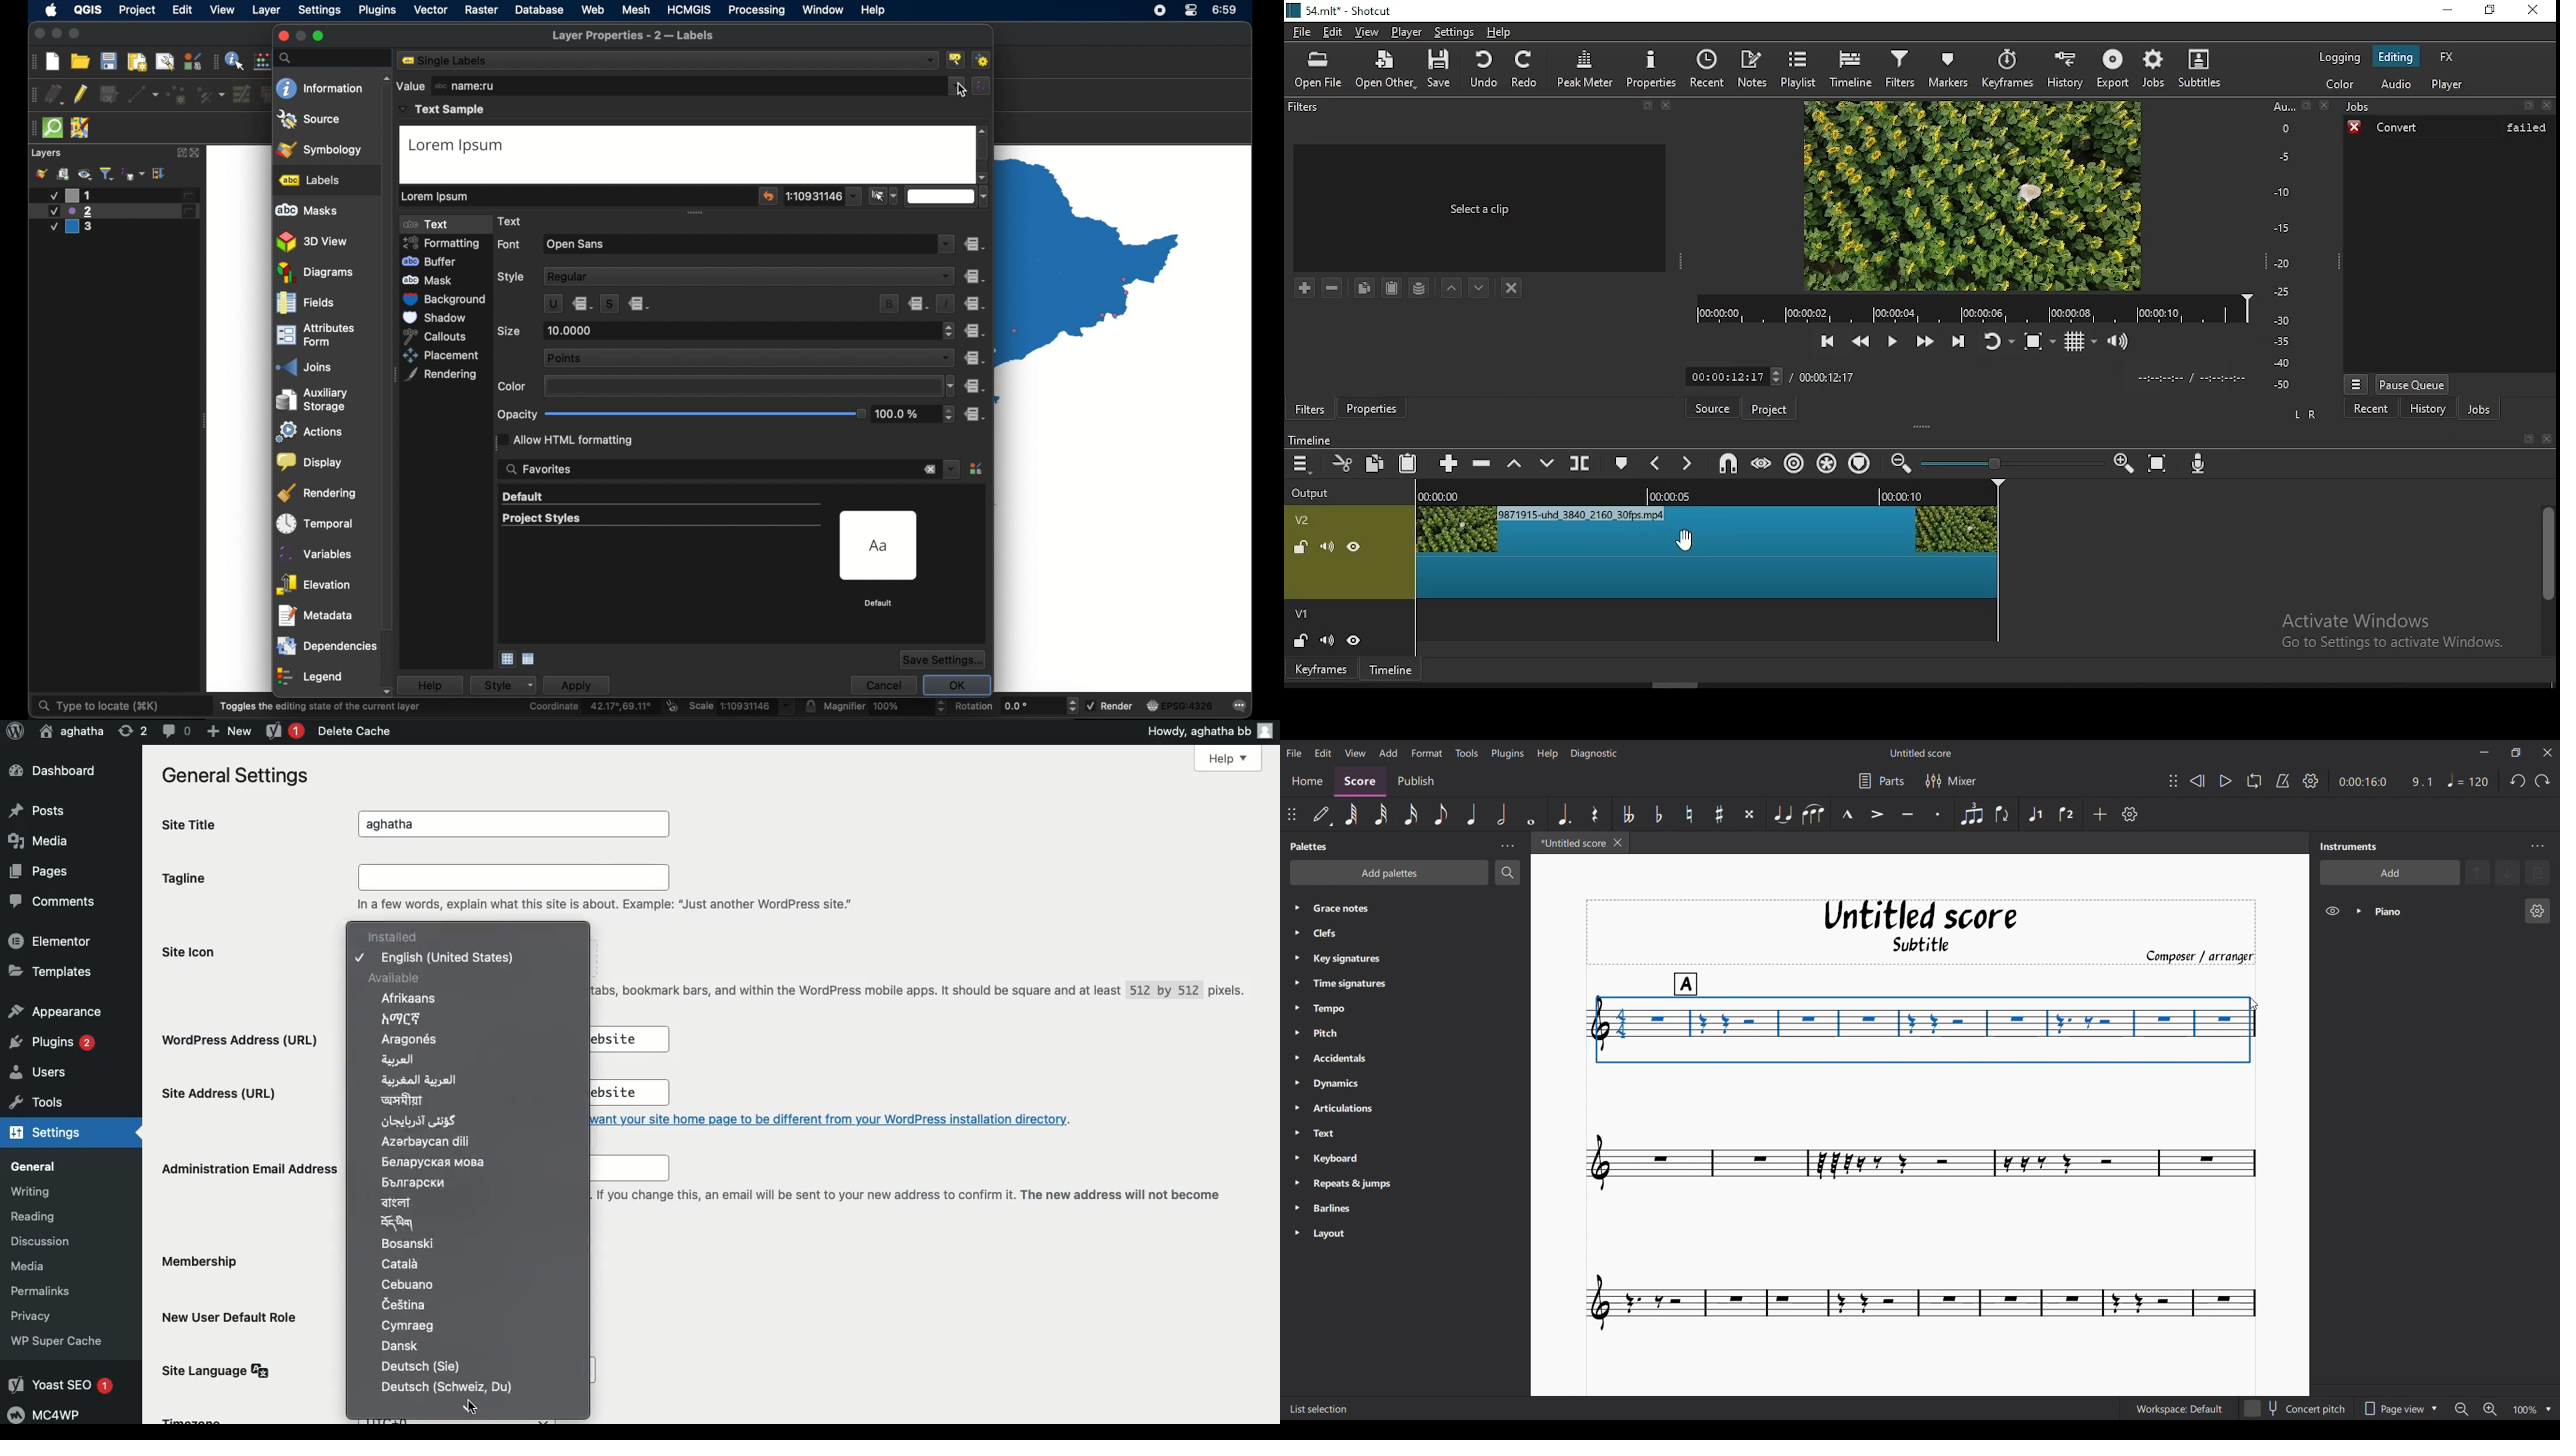  Describe the element at coordinates (1813, 814) in the screenshot. I see `Slur` at that location.